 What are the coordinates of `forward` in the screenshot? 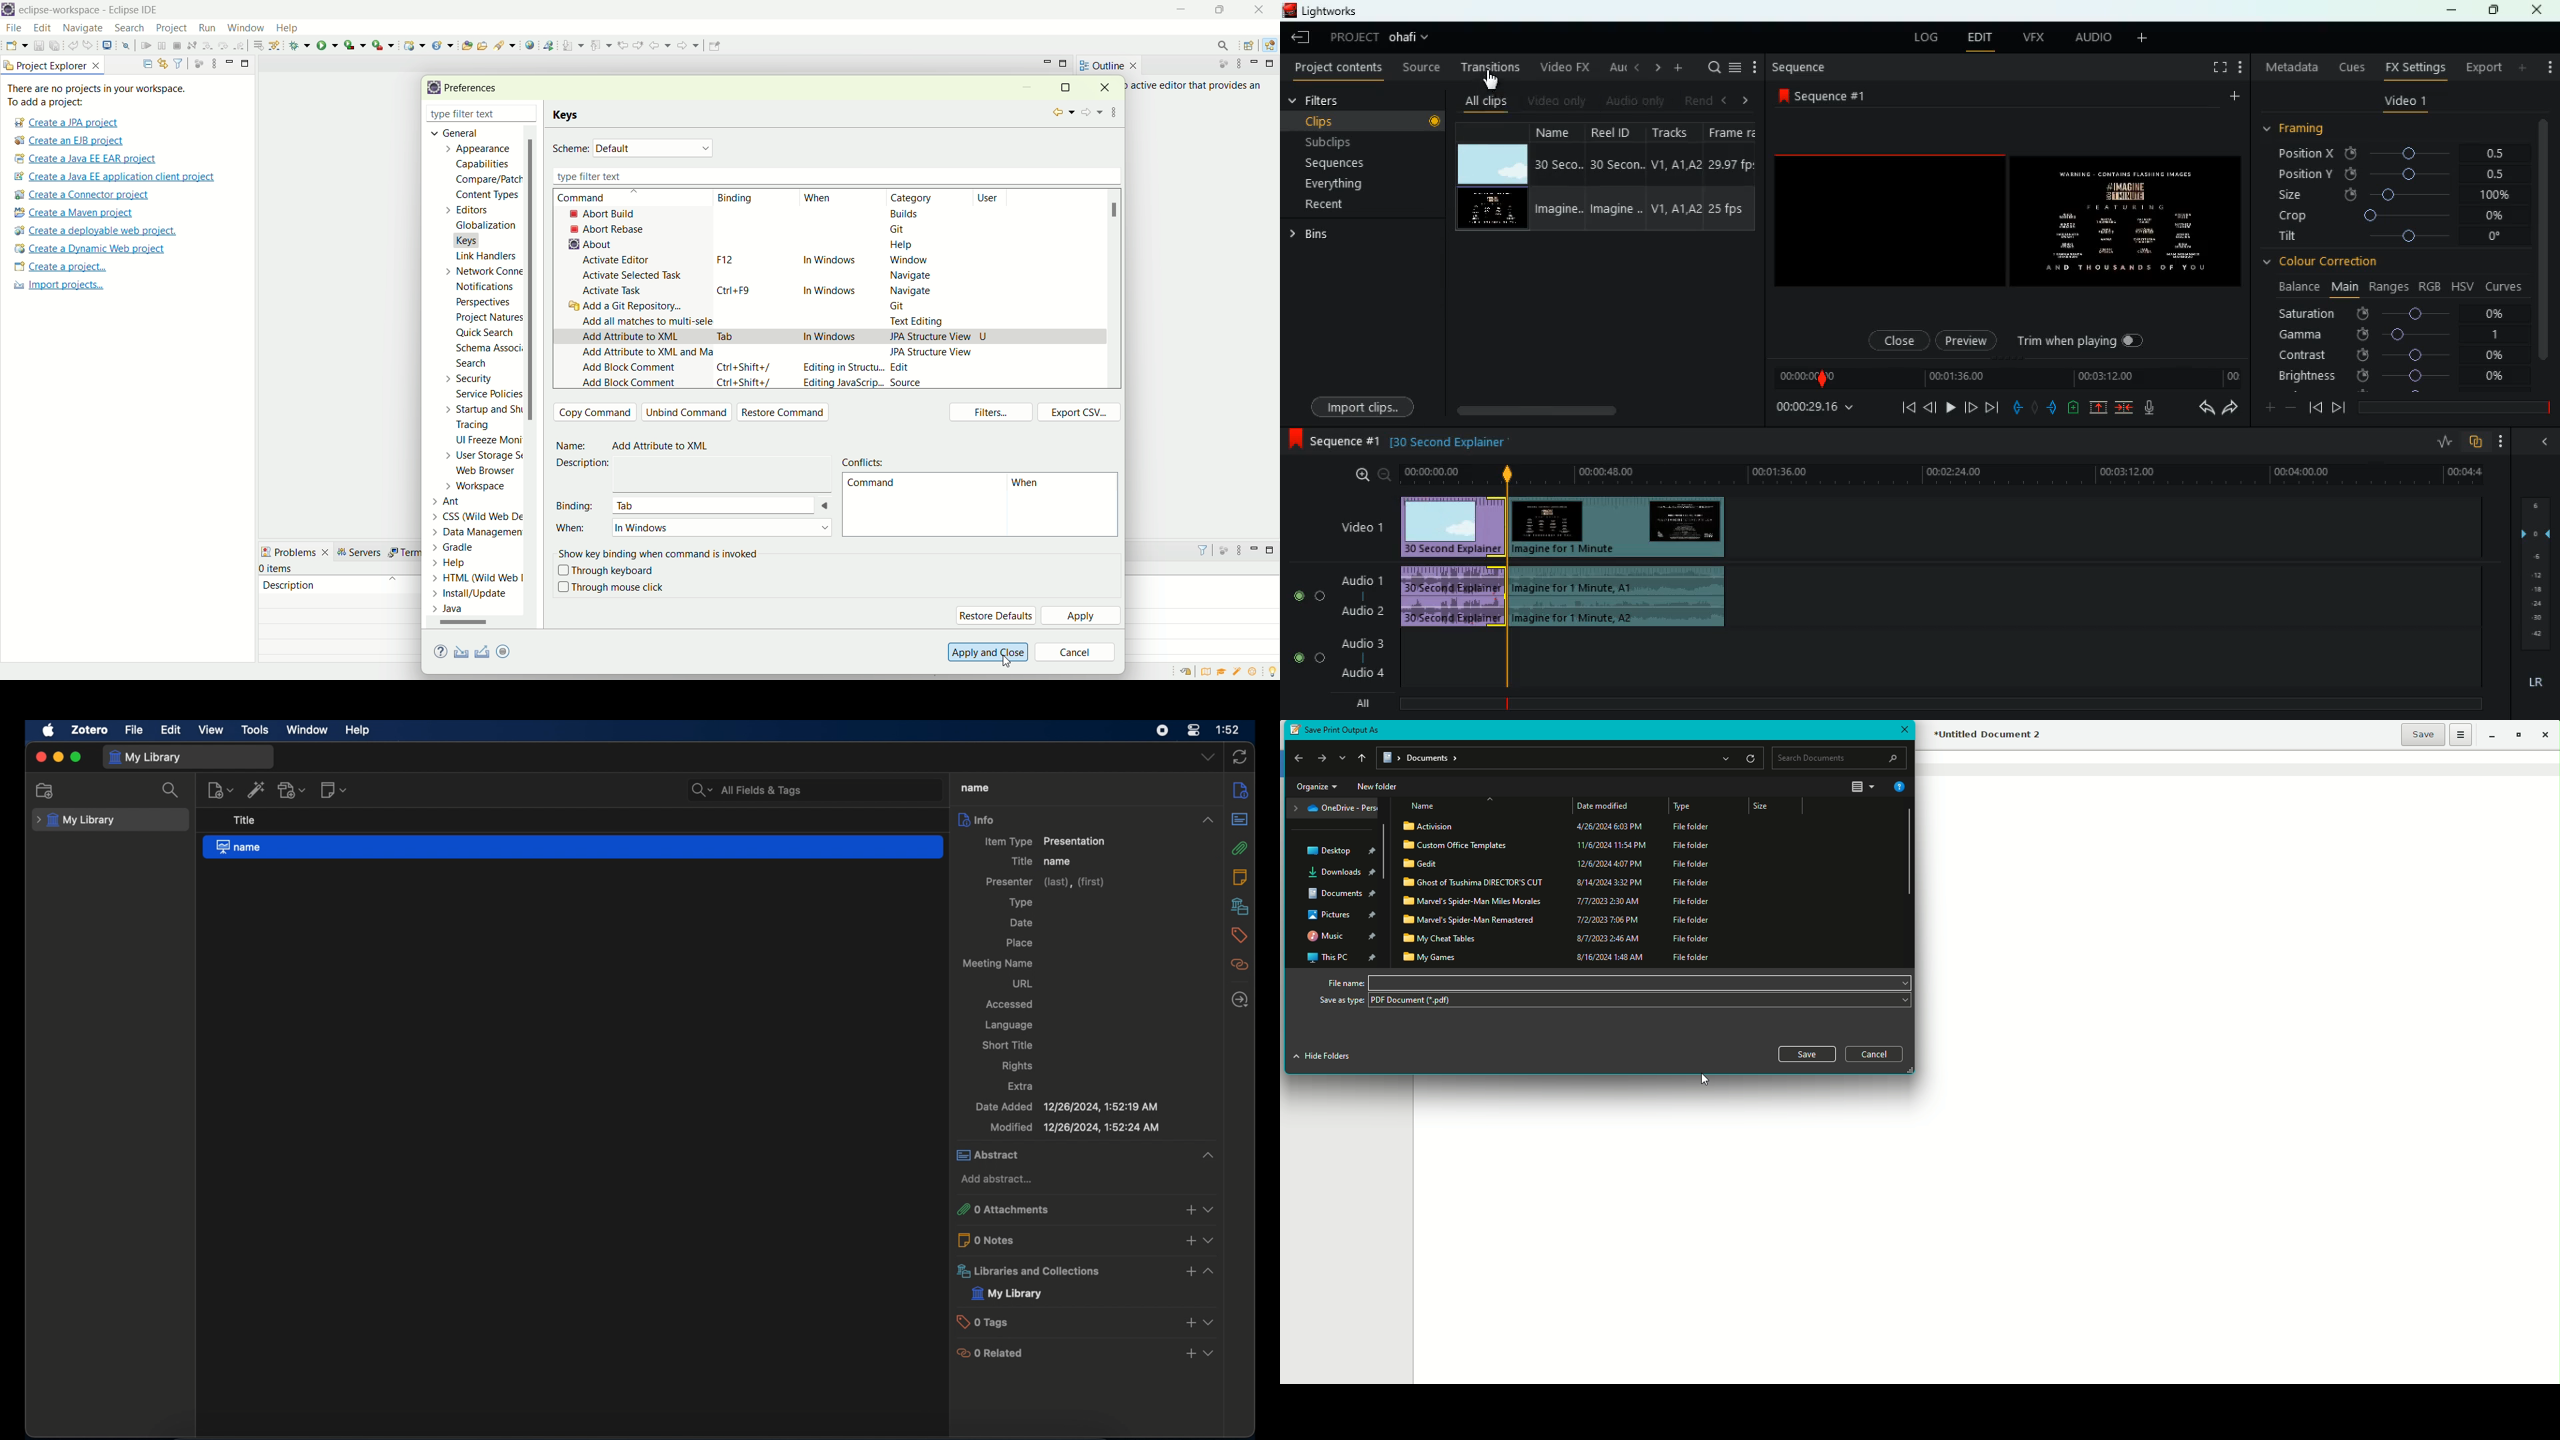 It's located at (2230, 409).